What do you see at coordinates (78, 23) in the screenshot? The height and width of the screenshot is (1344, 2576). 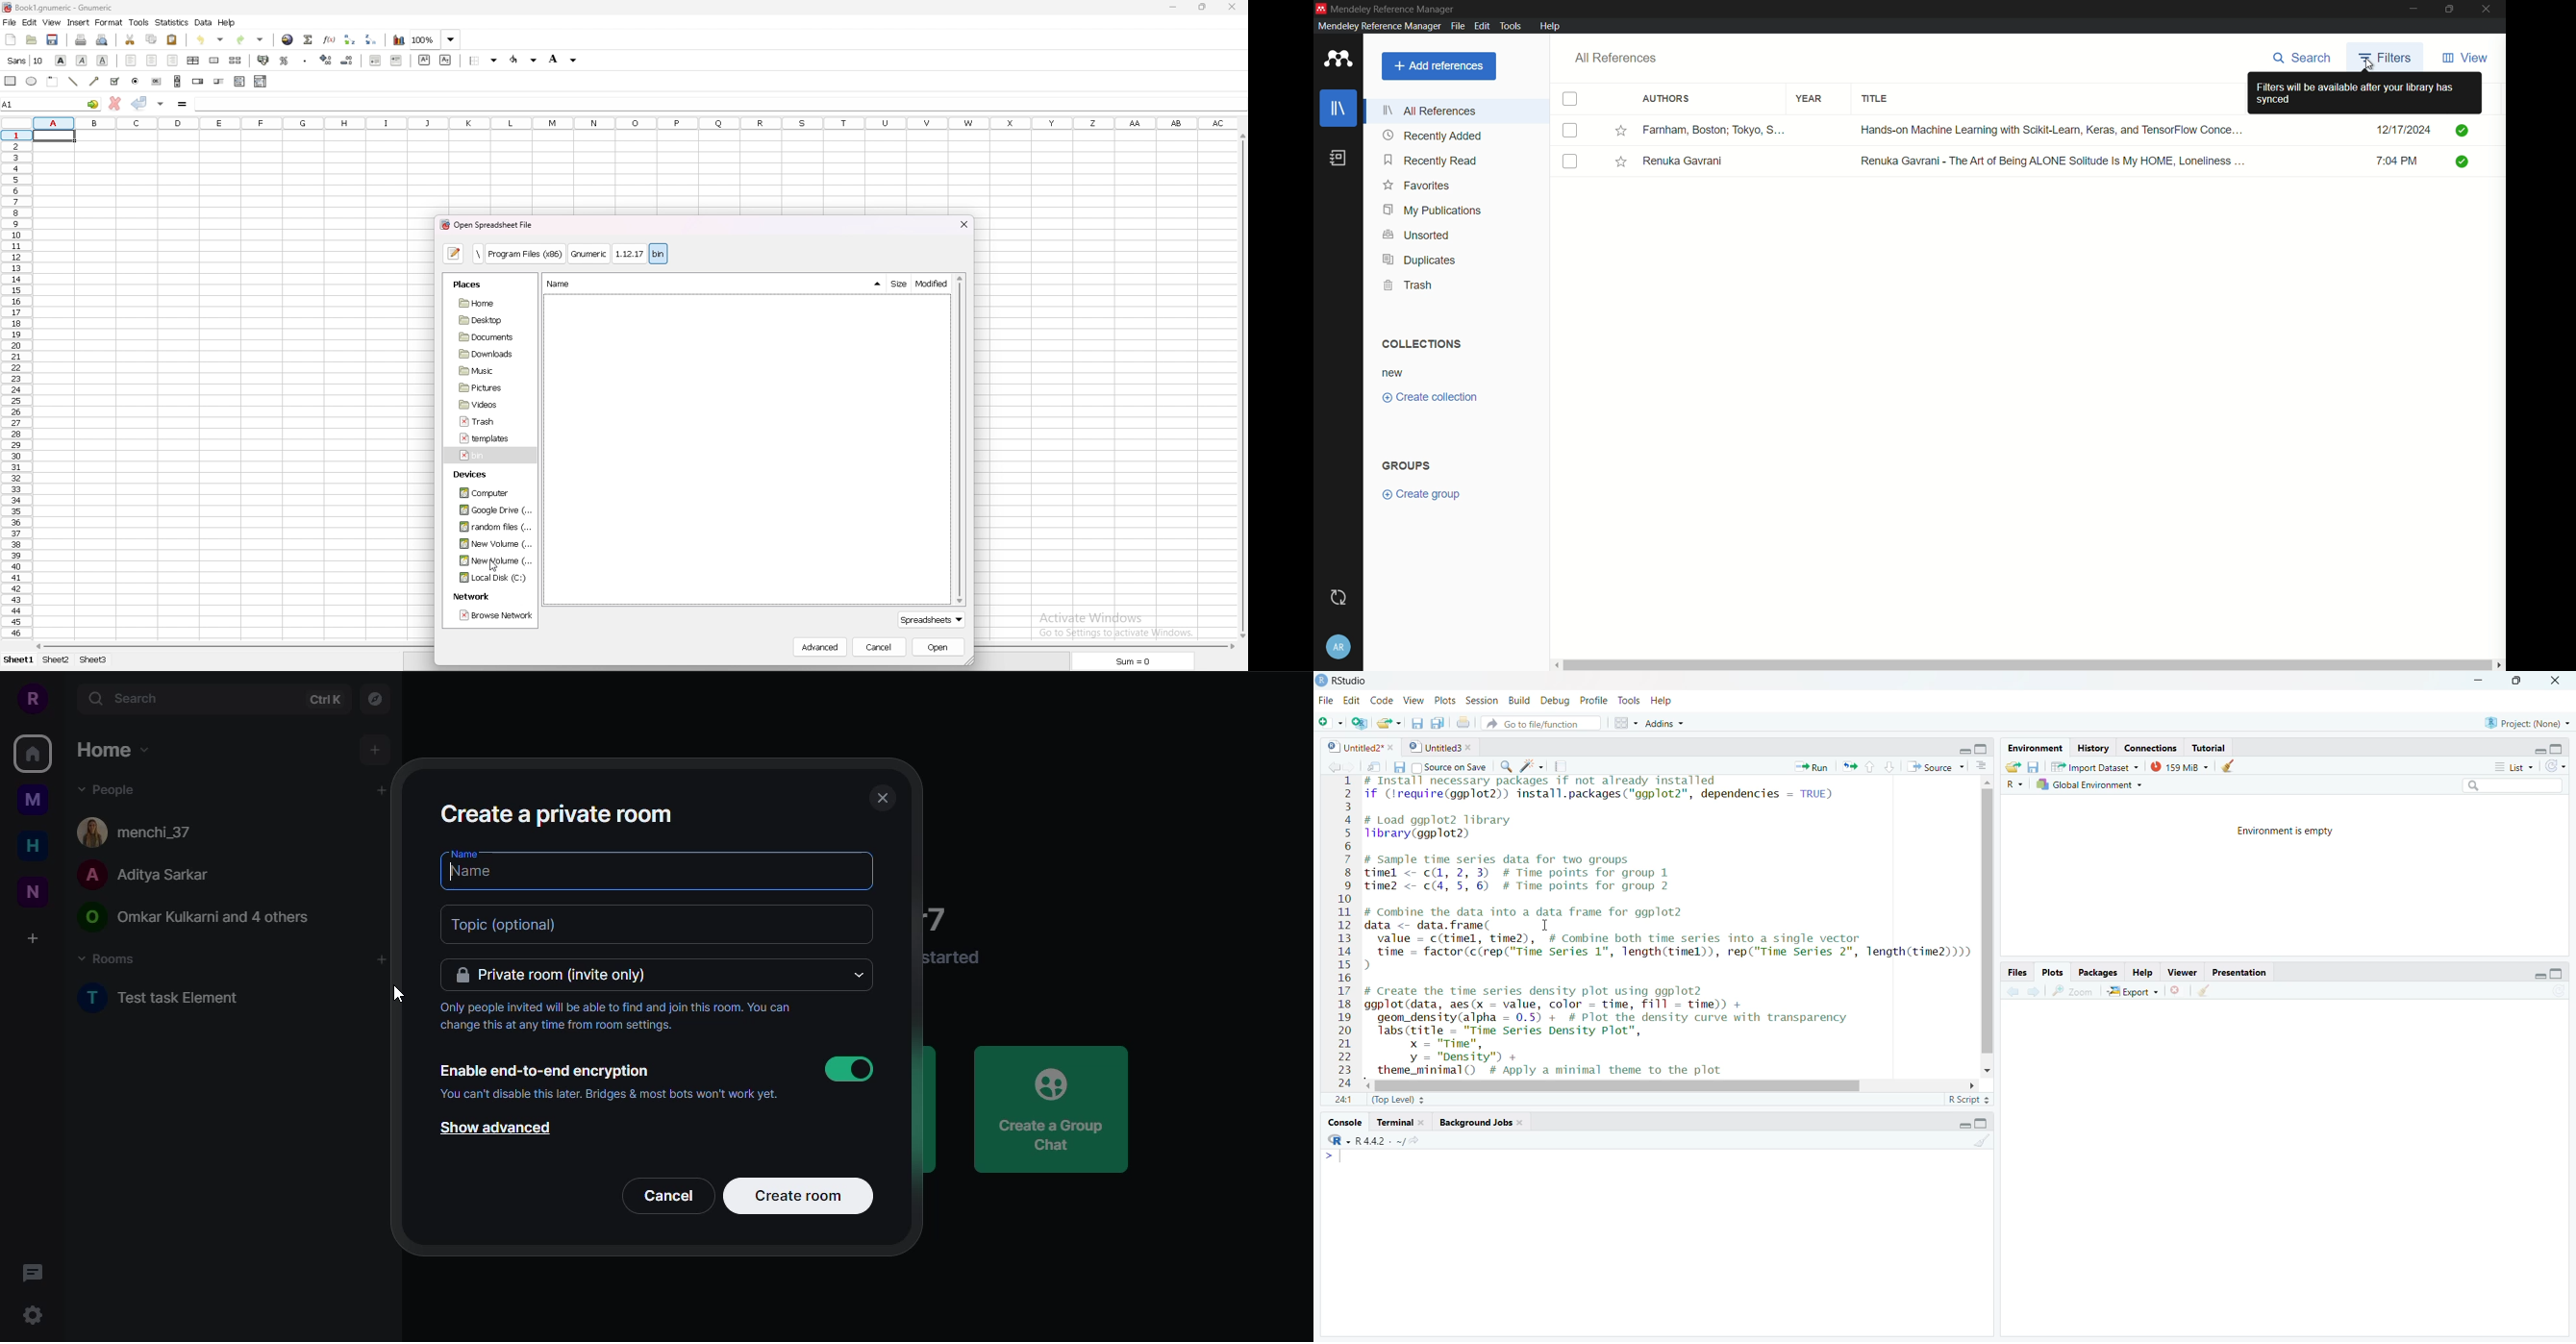 I see `insert` at bounding box center [78, 23].